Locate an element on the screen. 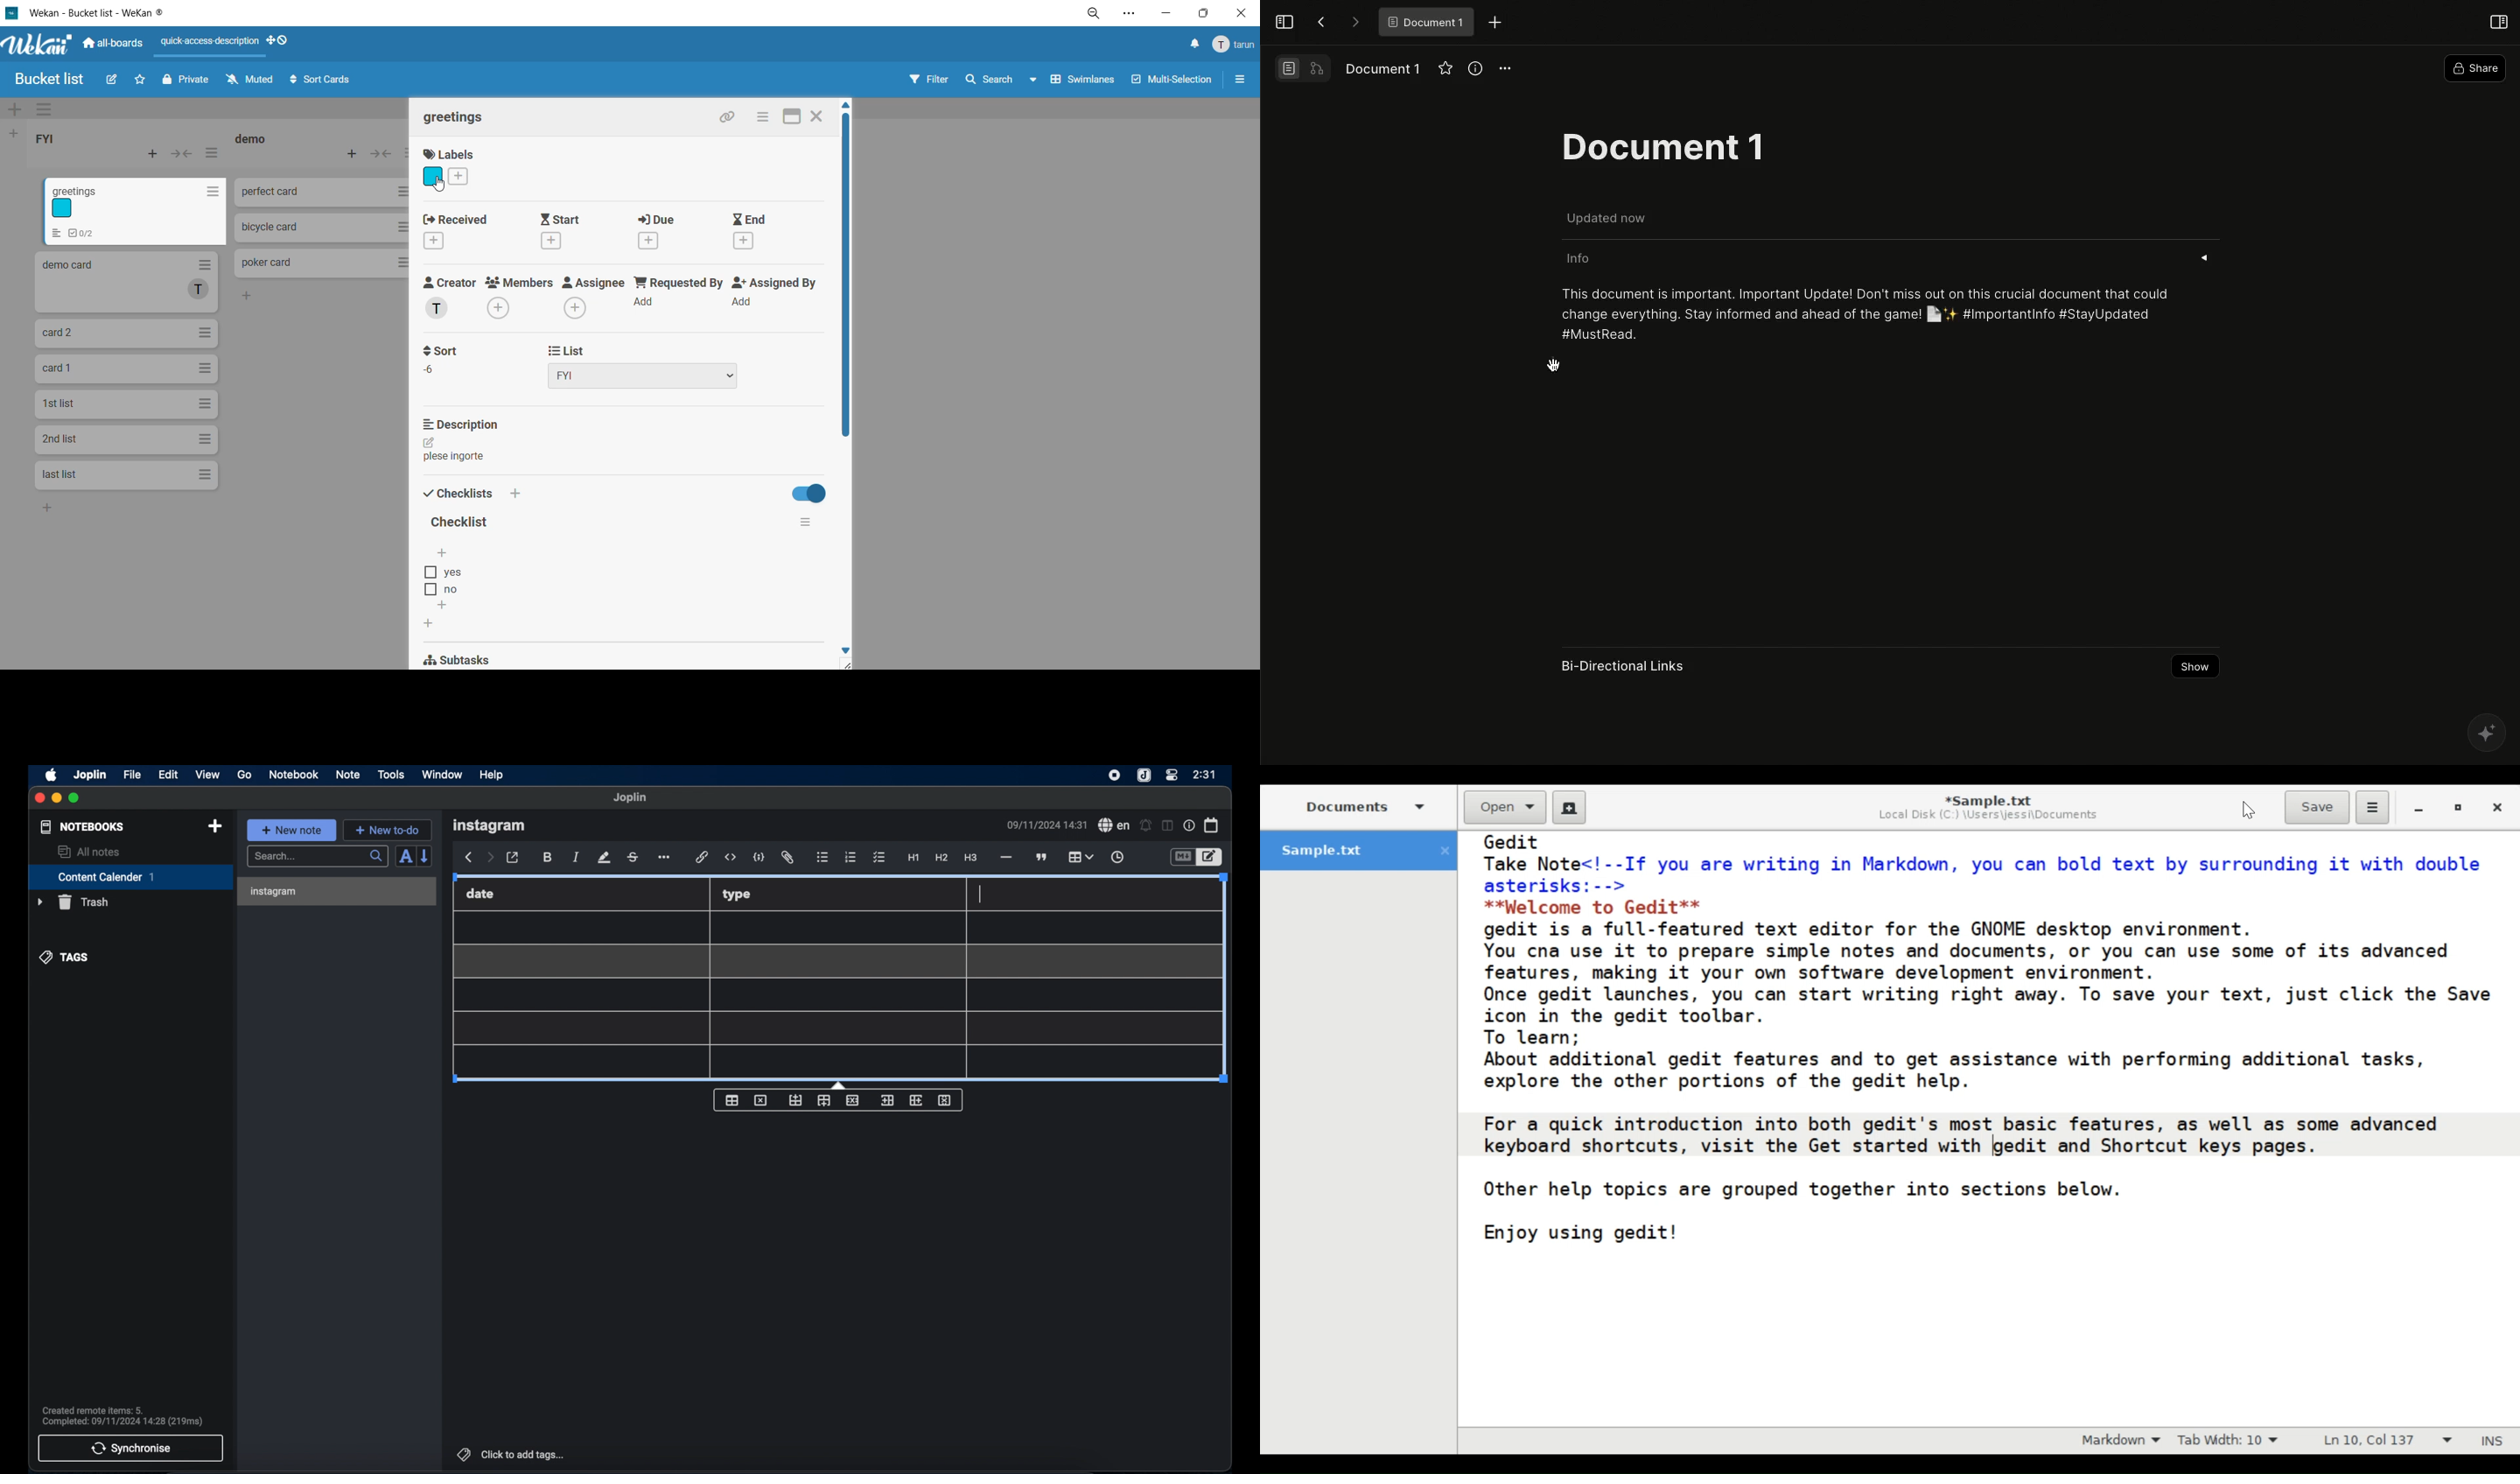 This screenshot has width=2520, height=1484. cursor is located at coordinates (981, 894).